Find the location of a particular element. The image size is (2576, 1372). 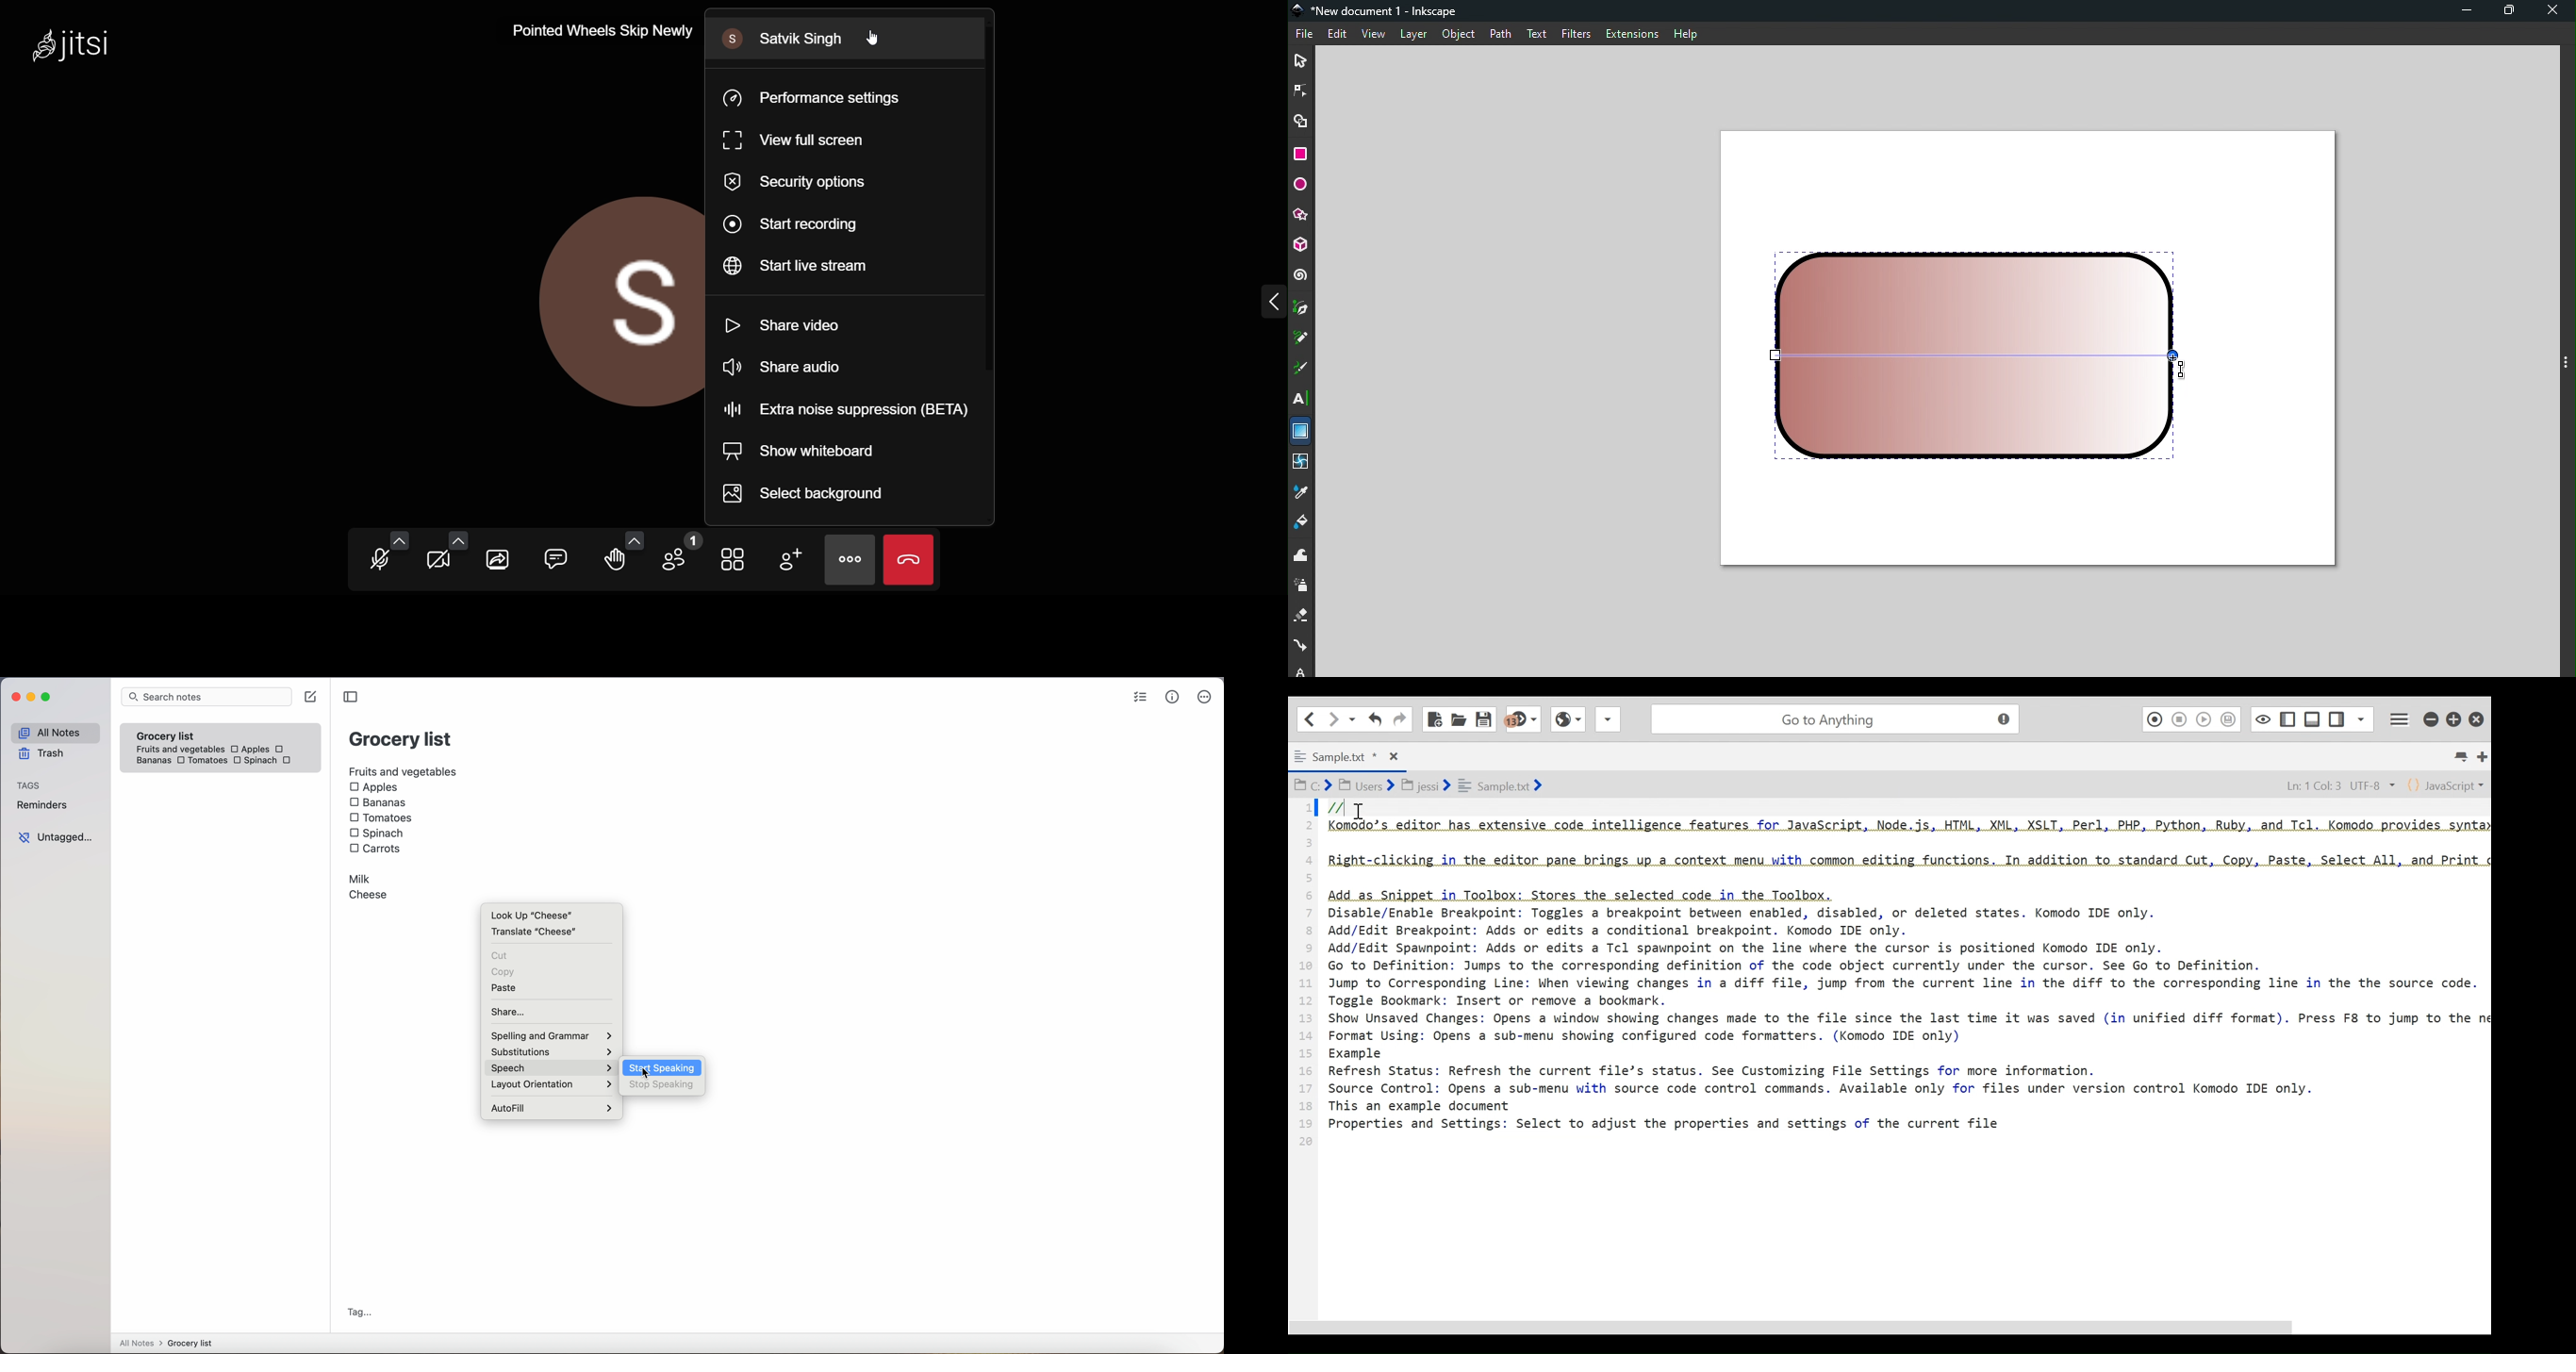

start recording is located at coordinates (797, 224).